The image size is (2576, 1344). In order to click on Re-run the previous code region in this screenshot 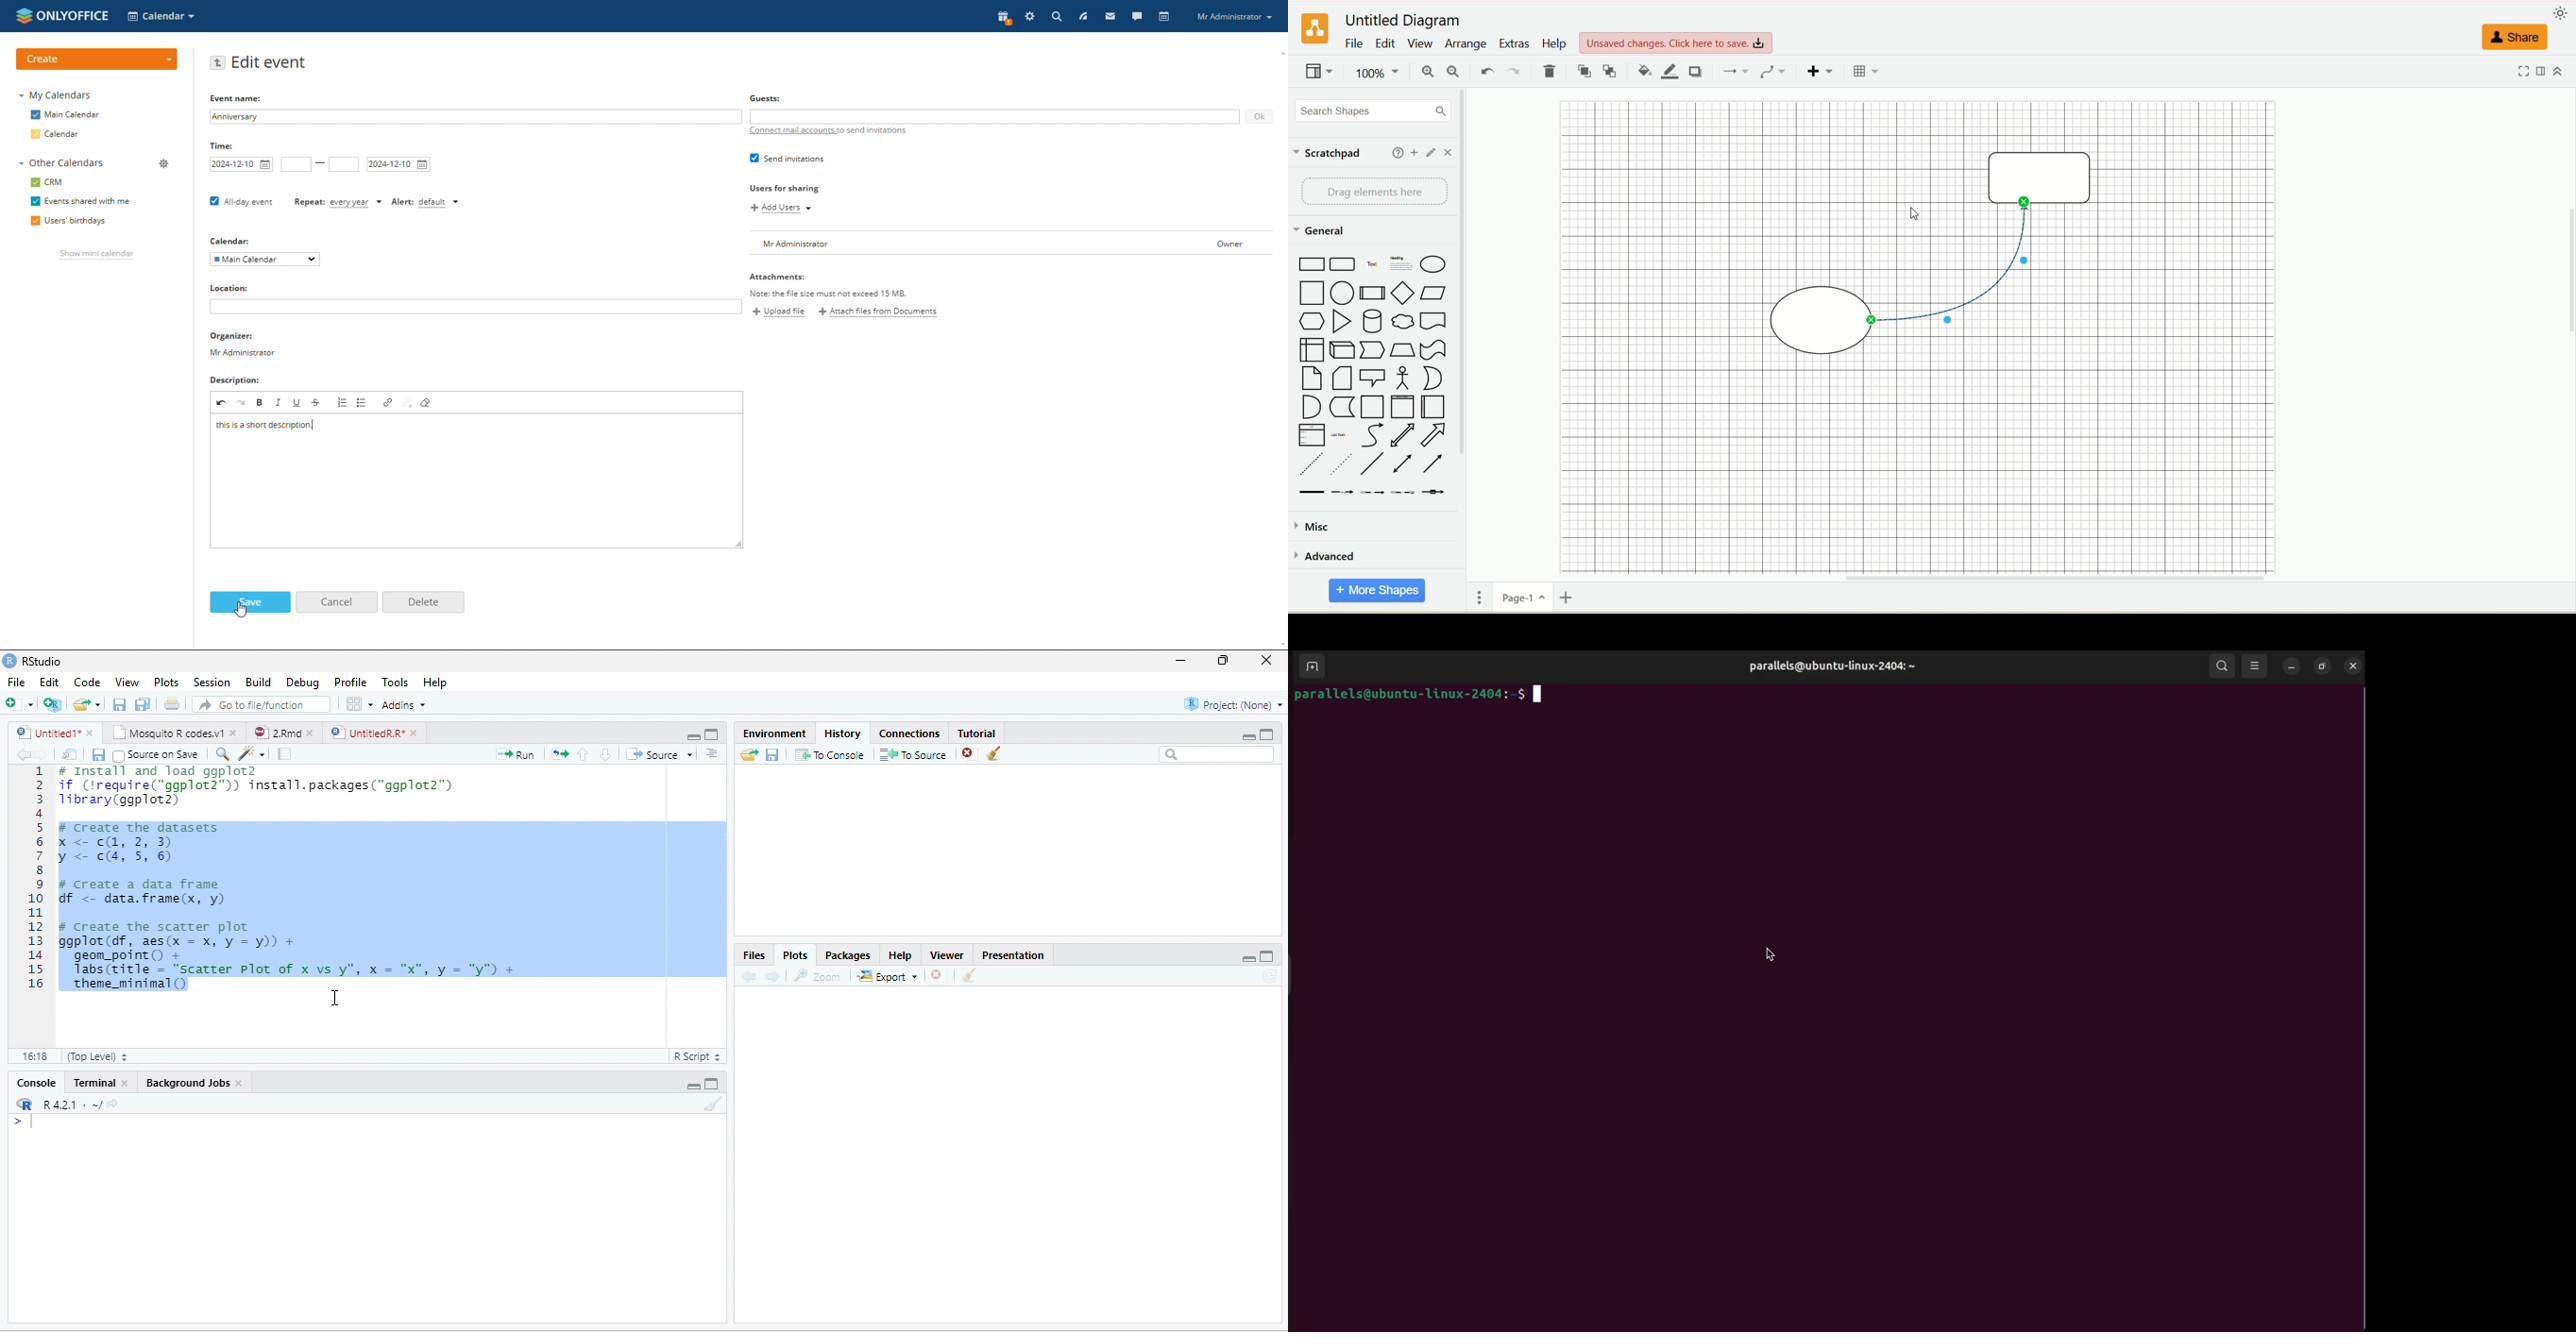, I will do `click(560, 754)`.